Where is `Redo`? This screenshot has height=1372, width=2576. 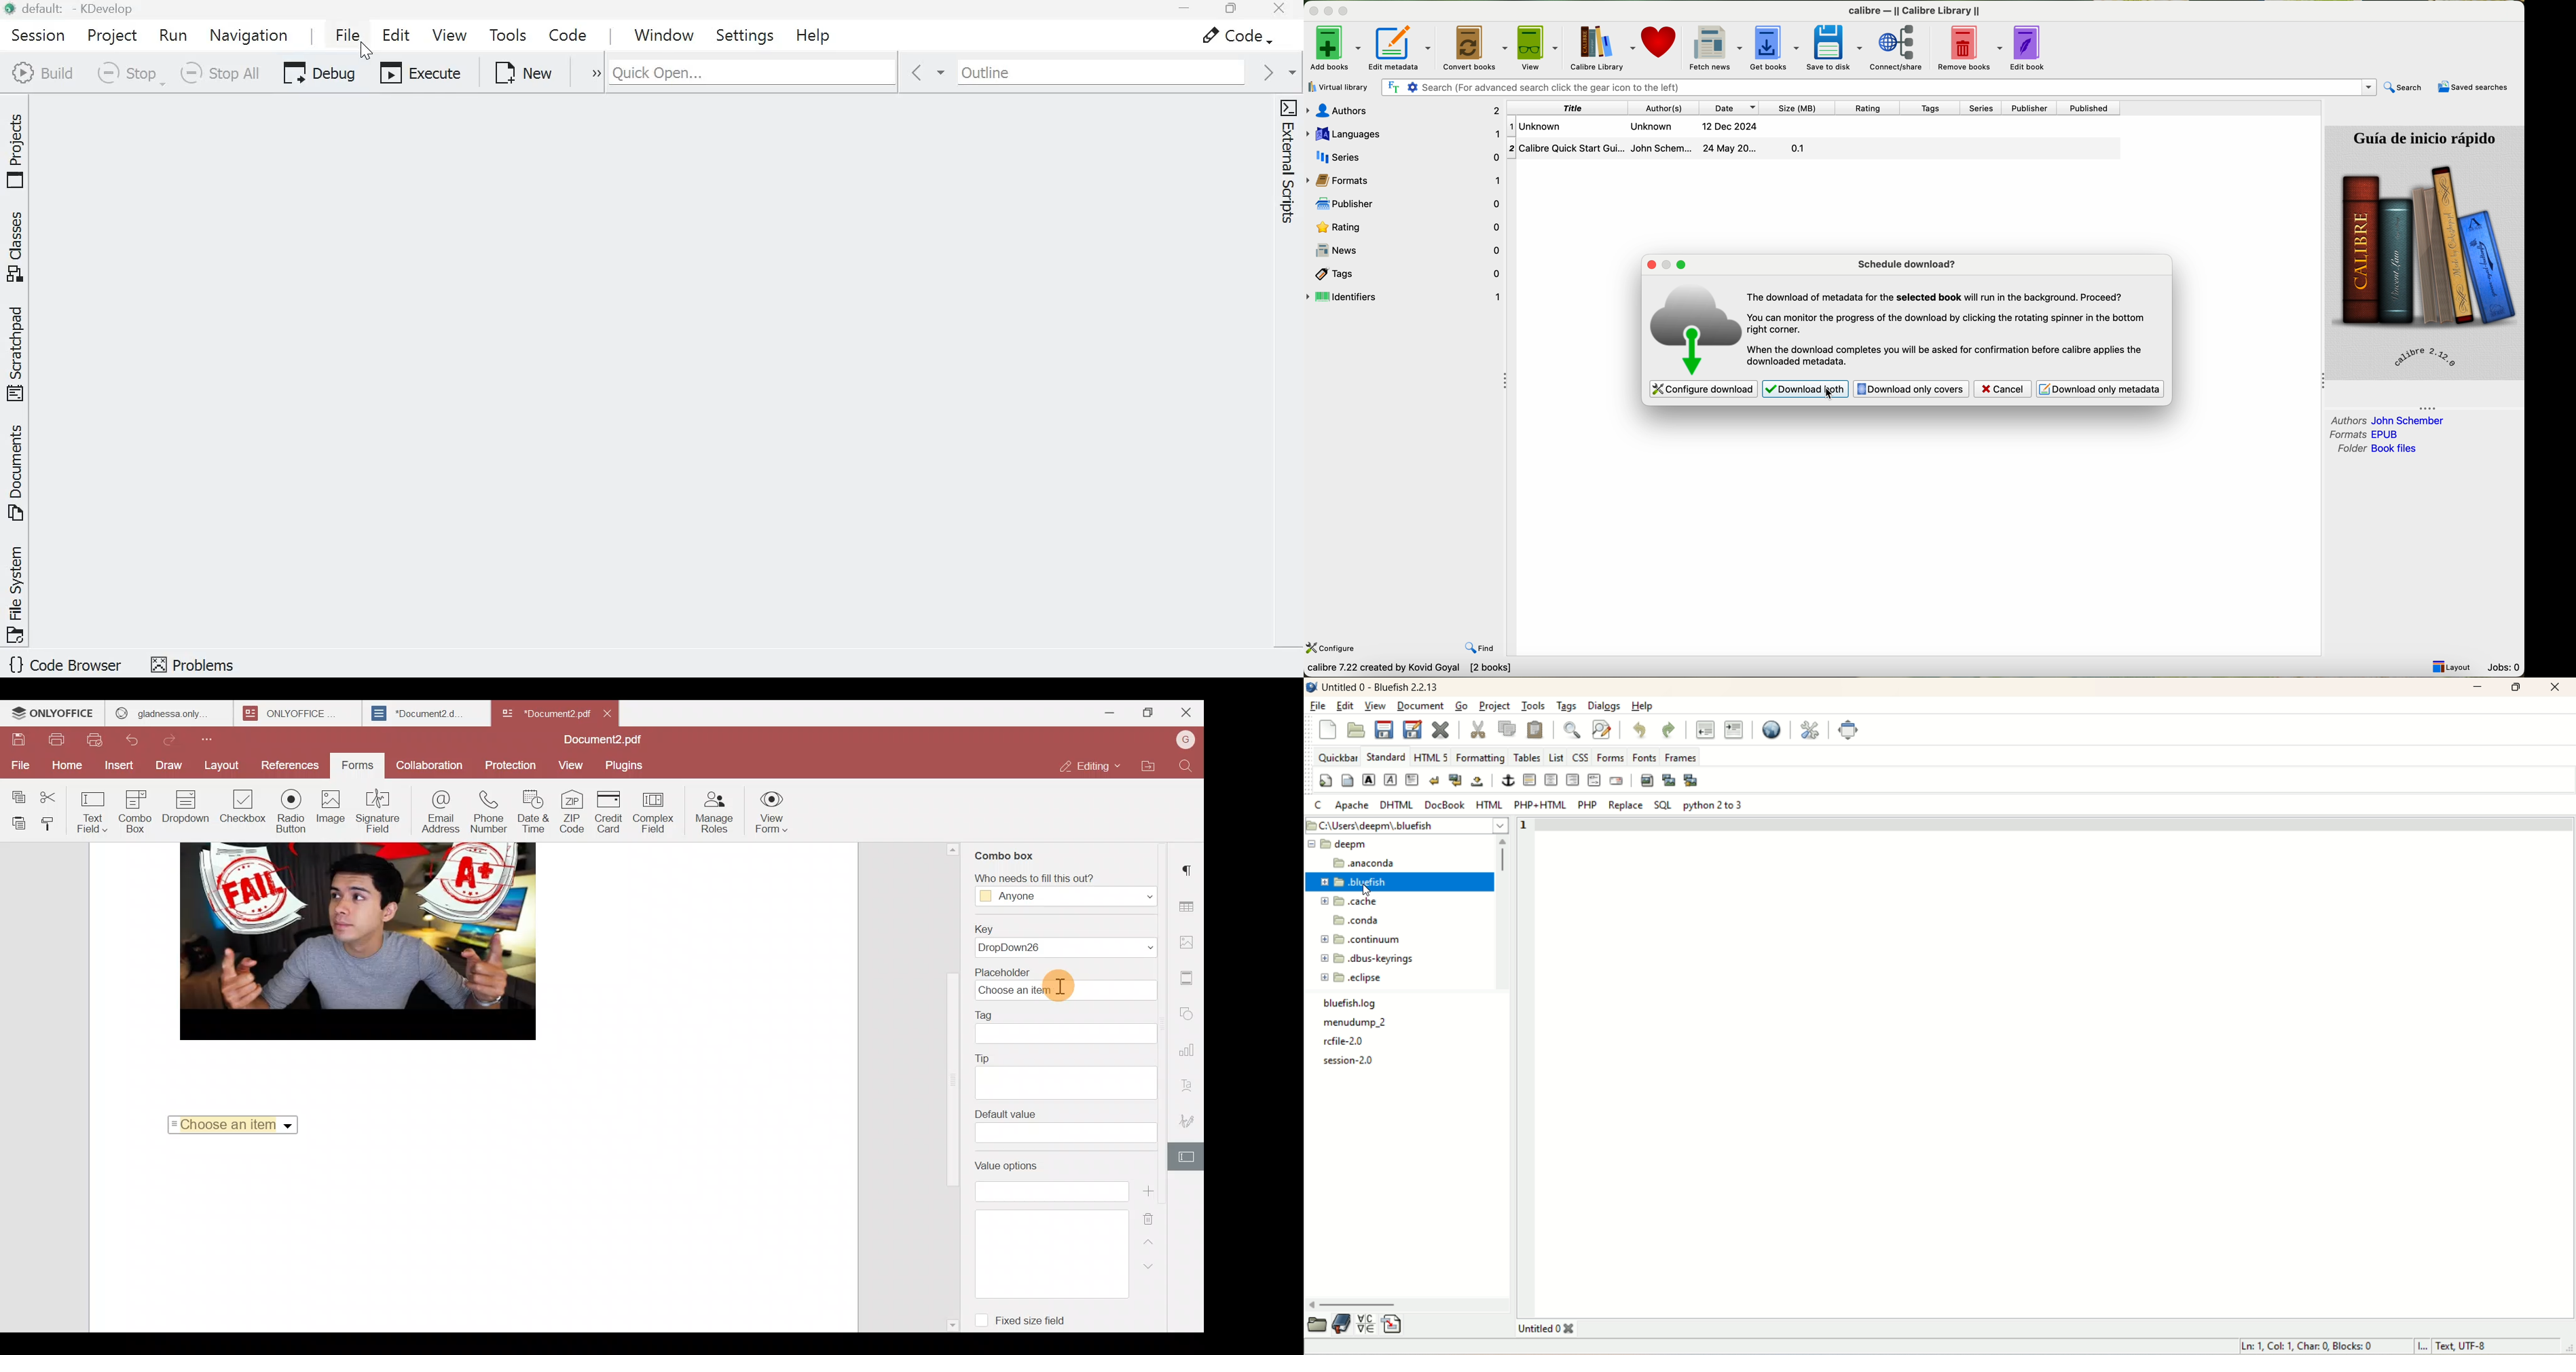
Redo is located at coordinates (176, 740).